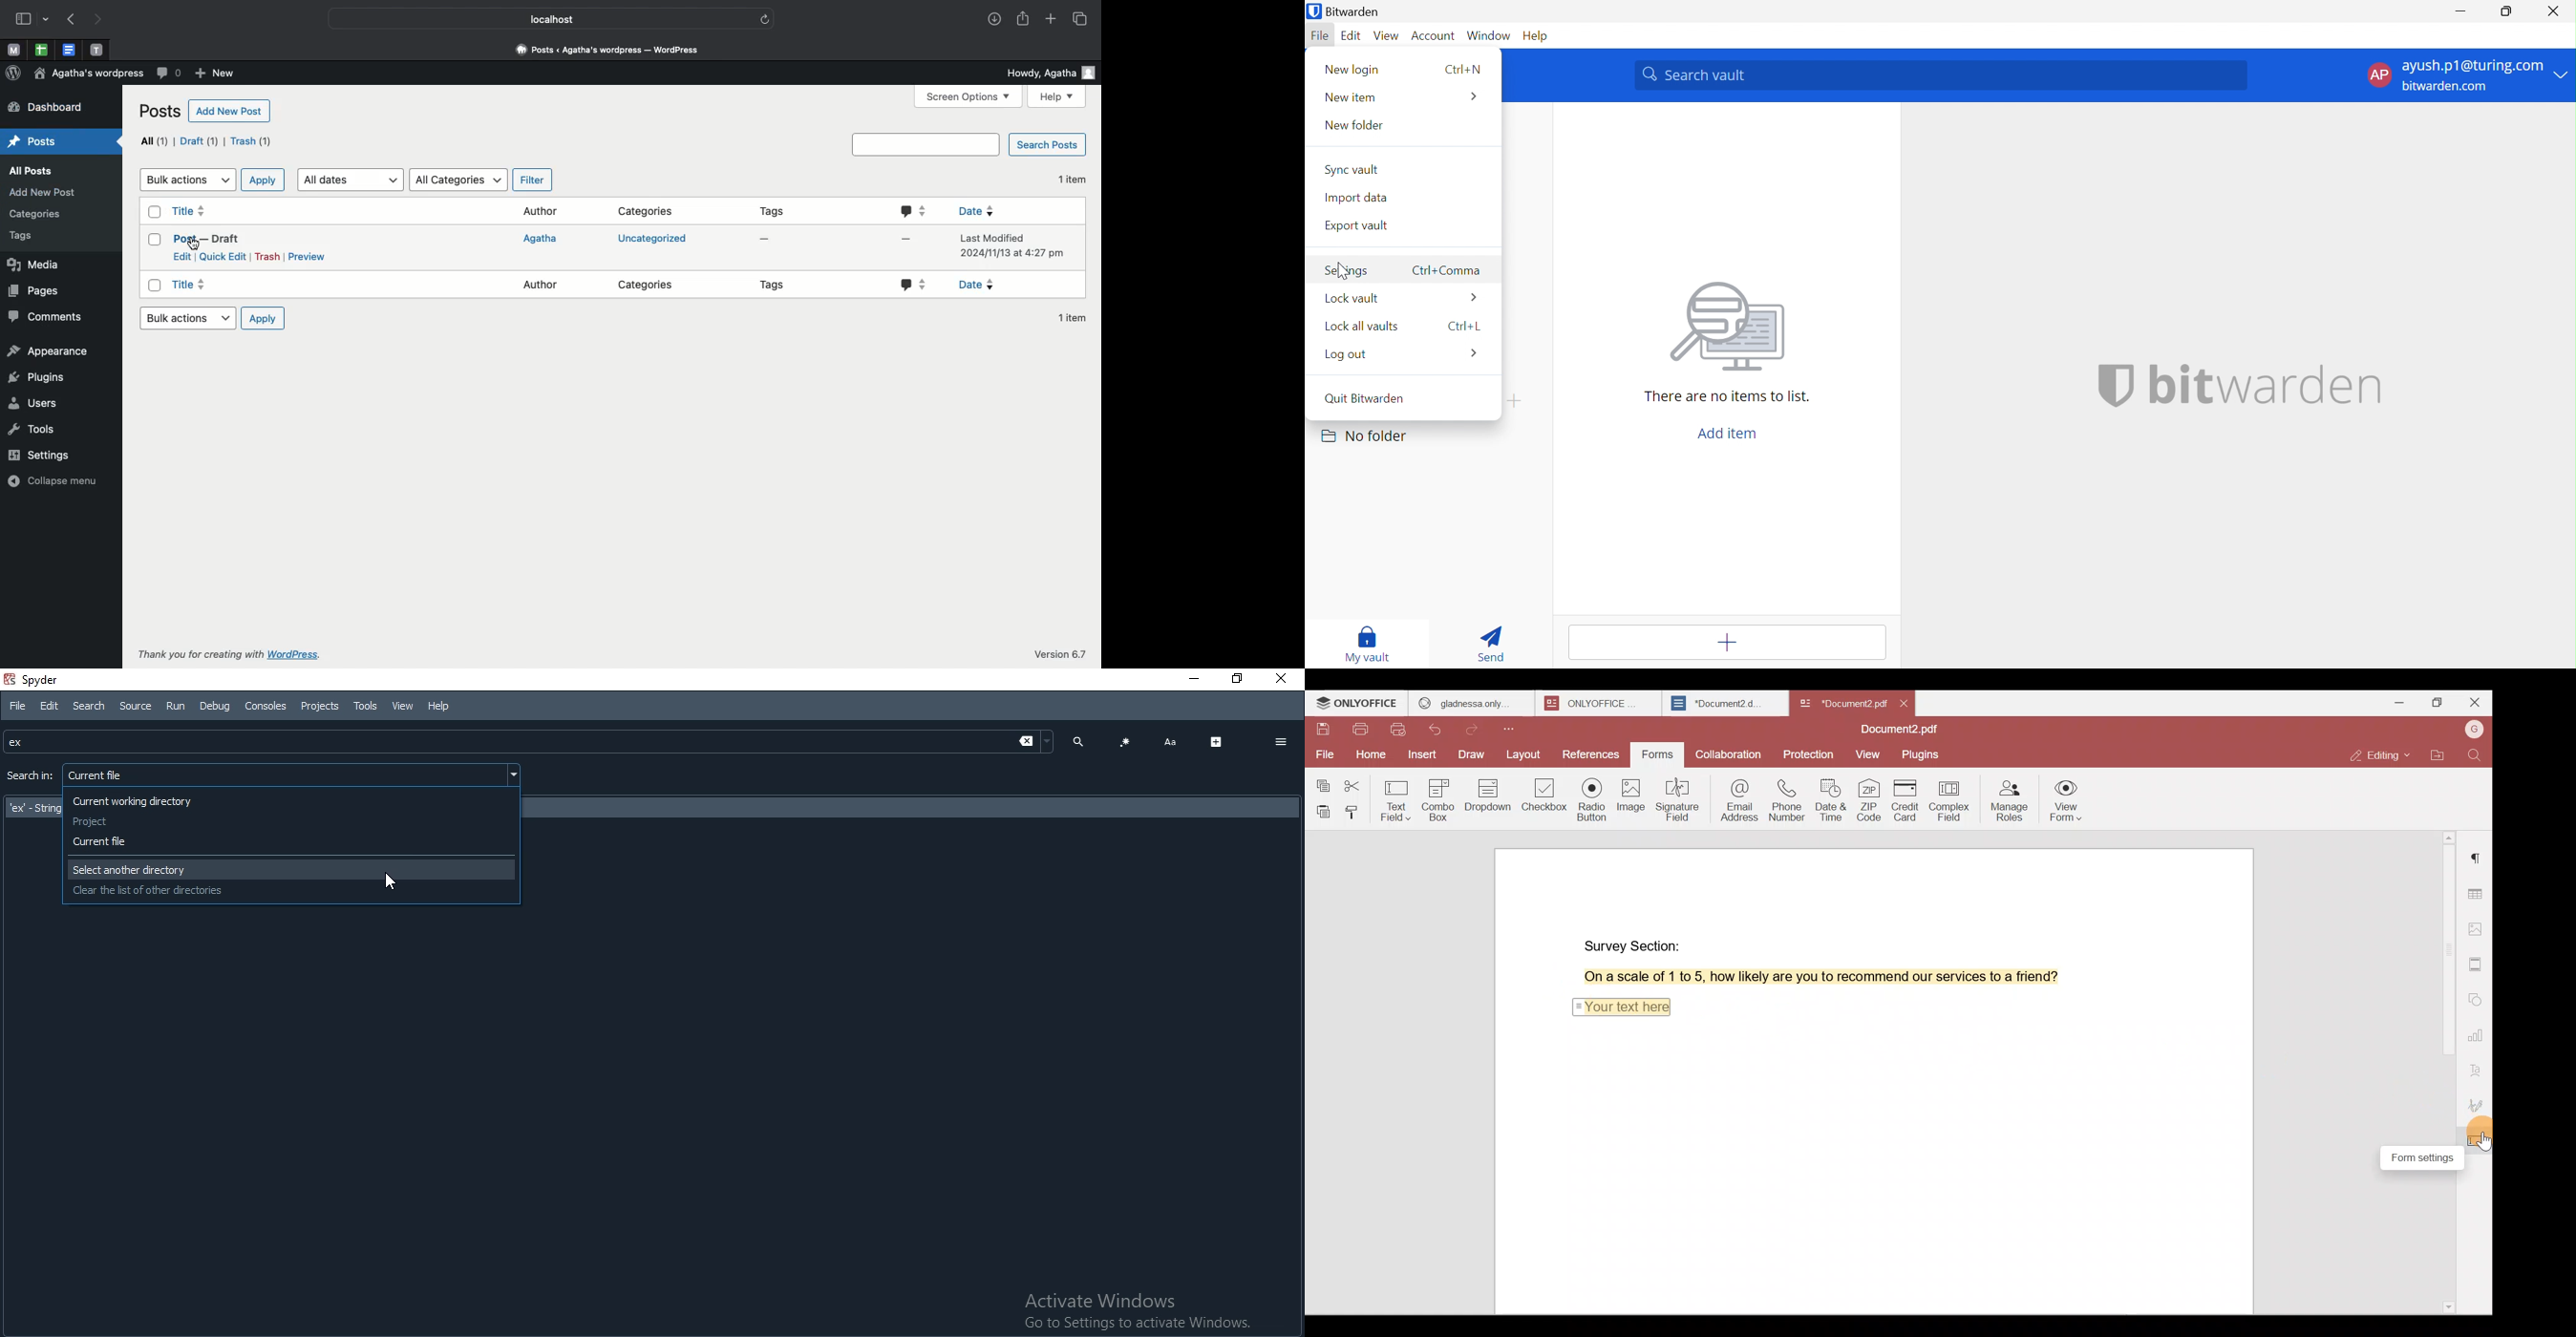 This screenshot has width=2576, height=1344. I want to click on search, so click(1078, 740).